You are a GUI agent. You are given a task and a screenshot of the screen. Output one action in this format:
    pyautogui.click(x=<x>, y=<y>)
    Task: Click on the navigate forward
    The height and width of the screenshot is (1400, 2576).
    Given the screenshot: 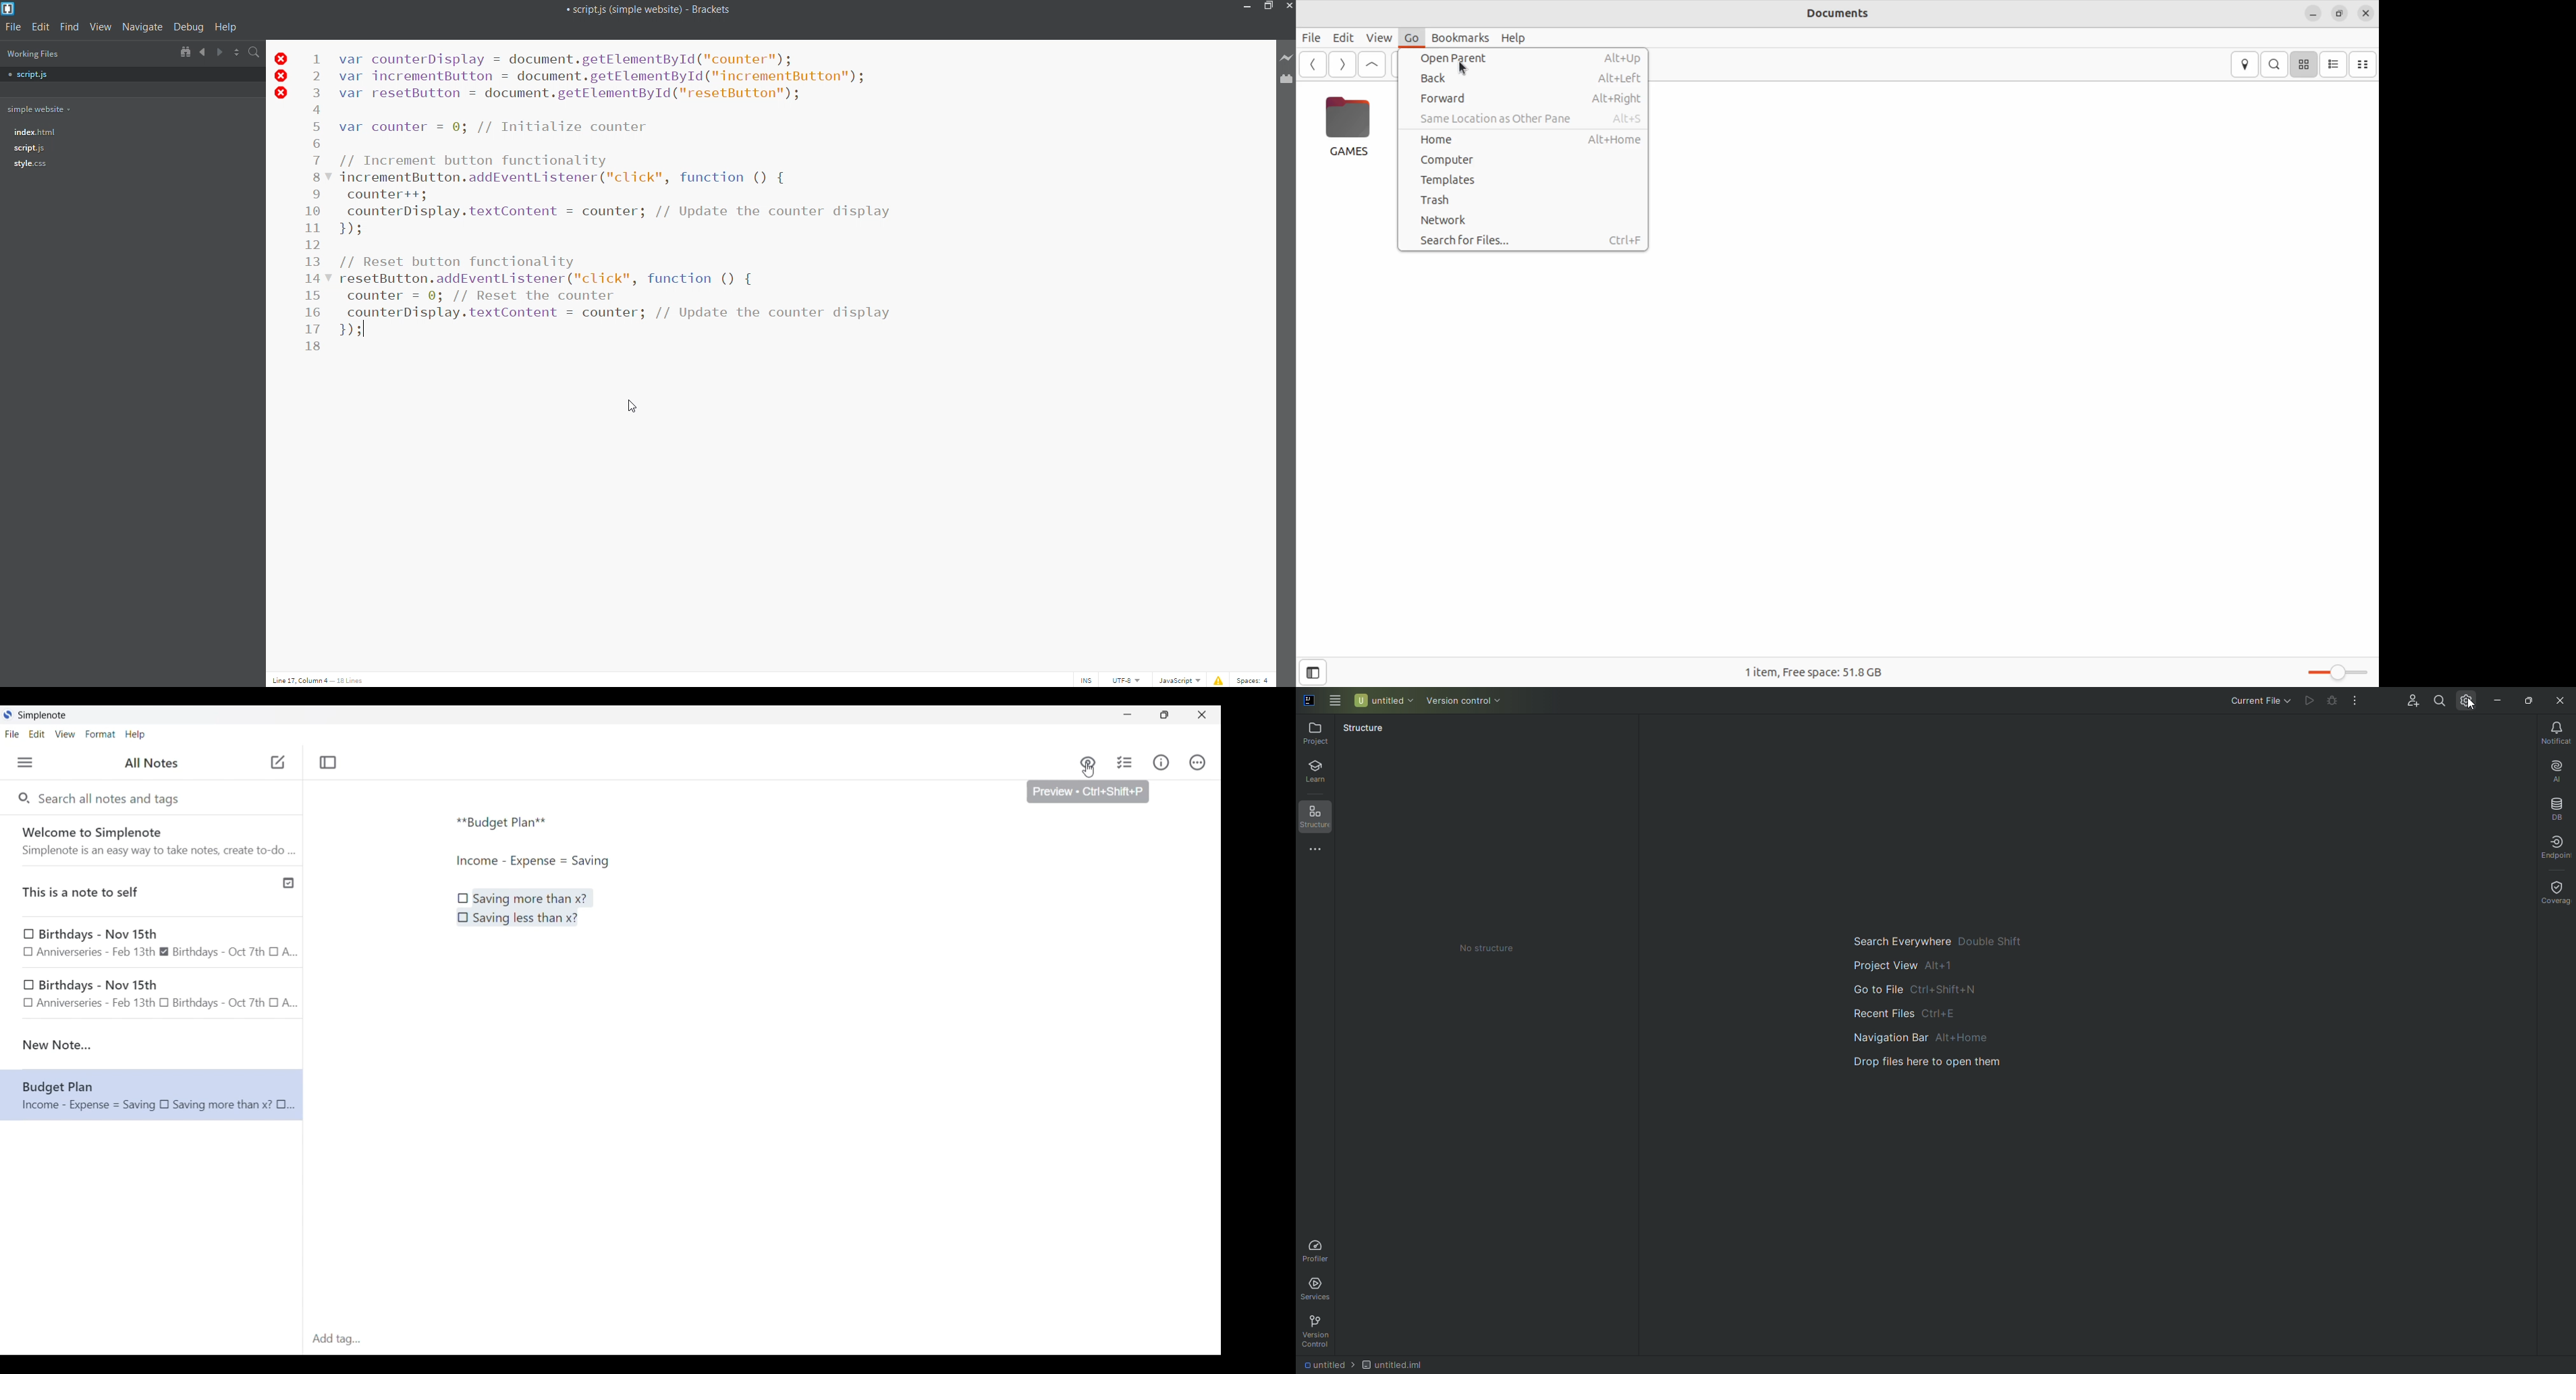 What is the action you would take?
    pyautogui.click(x=220, y=52)
    